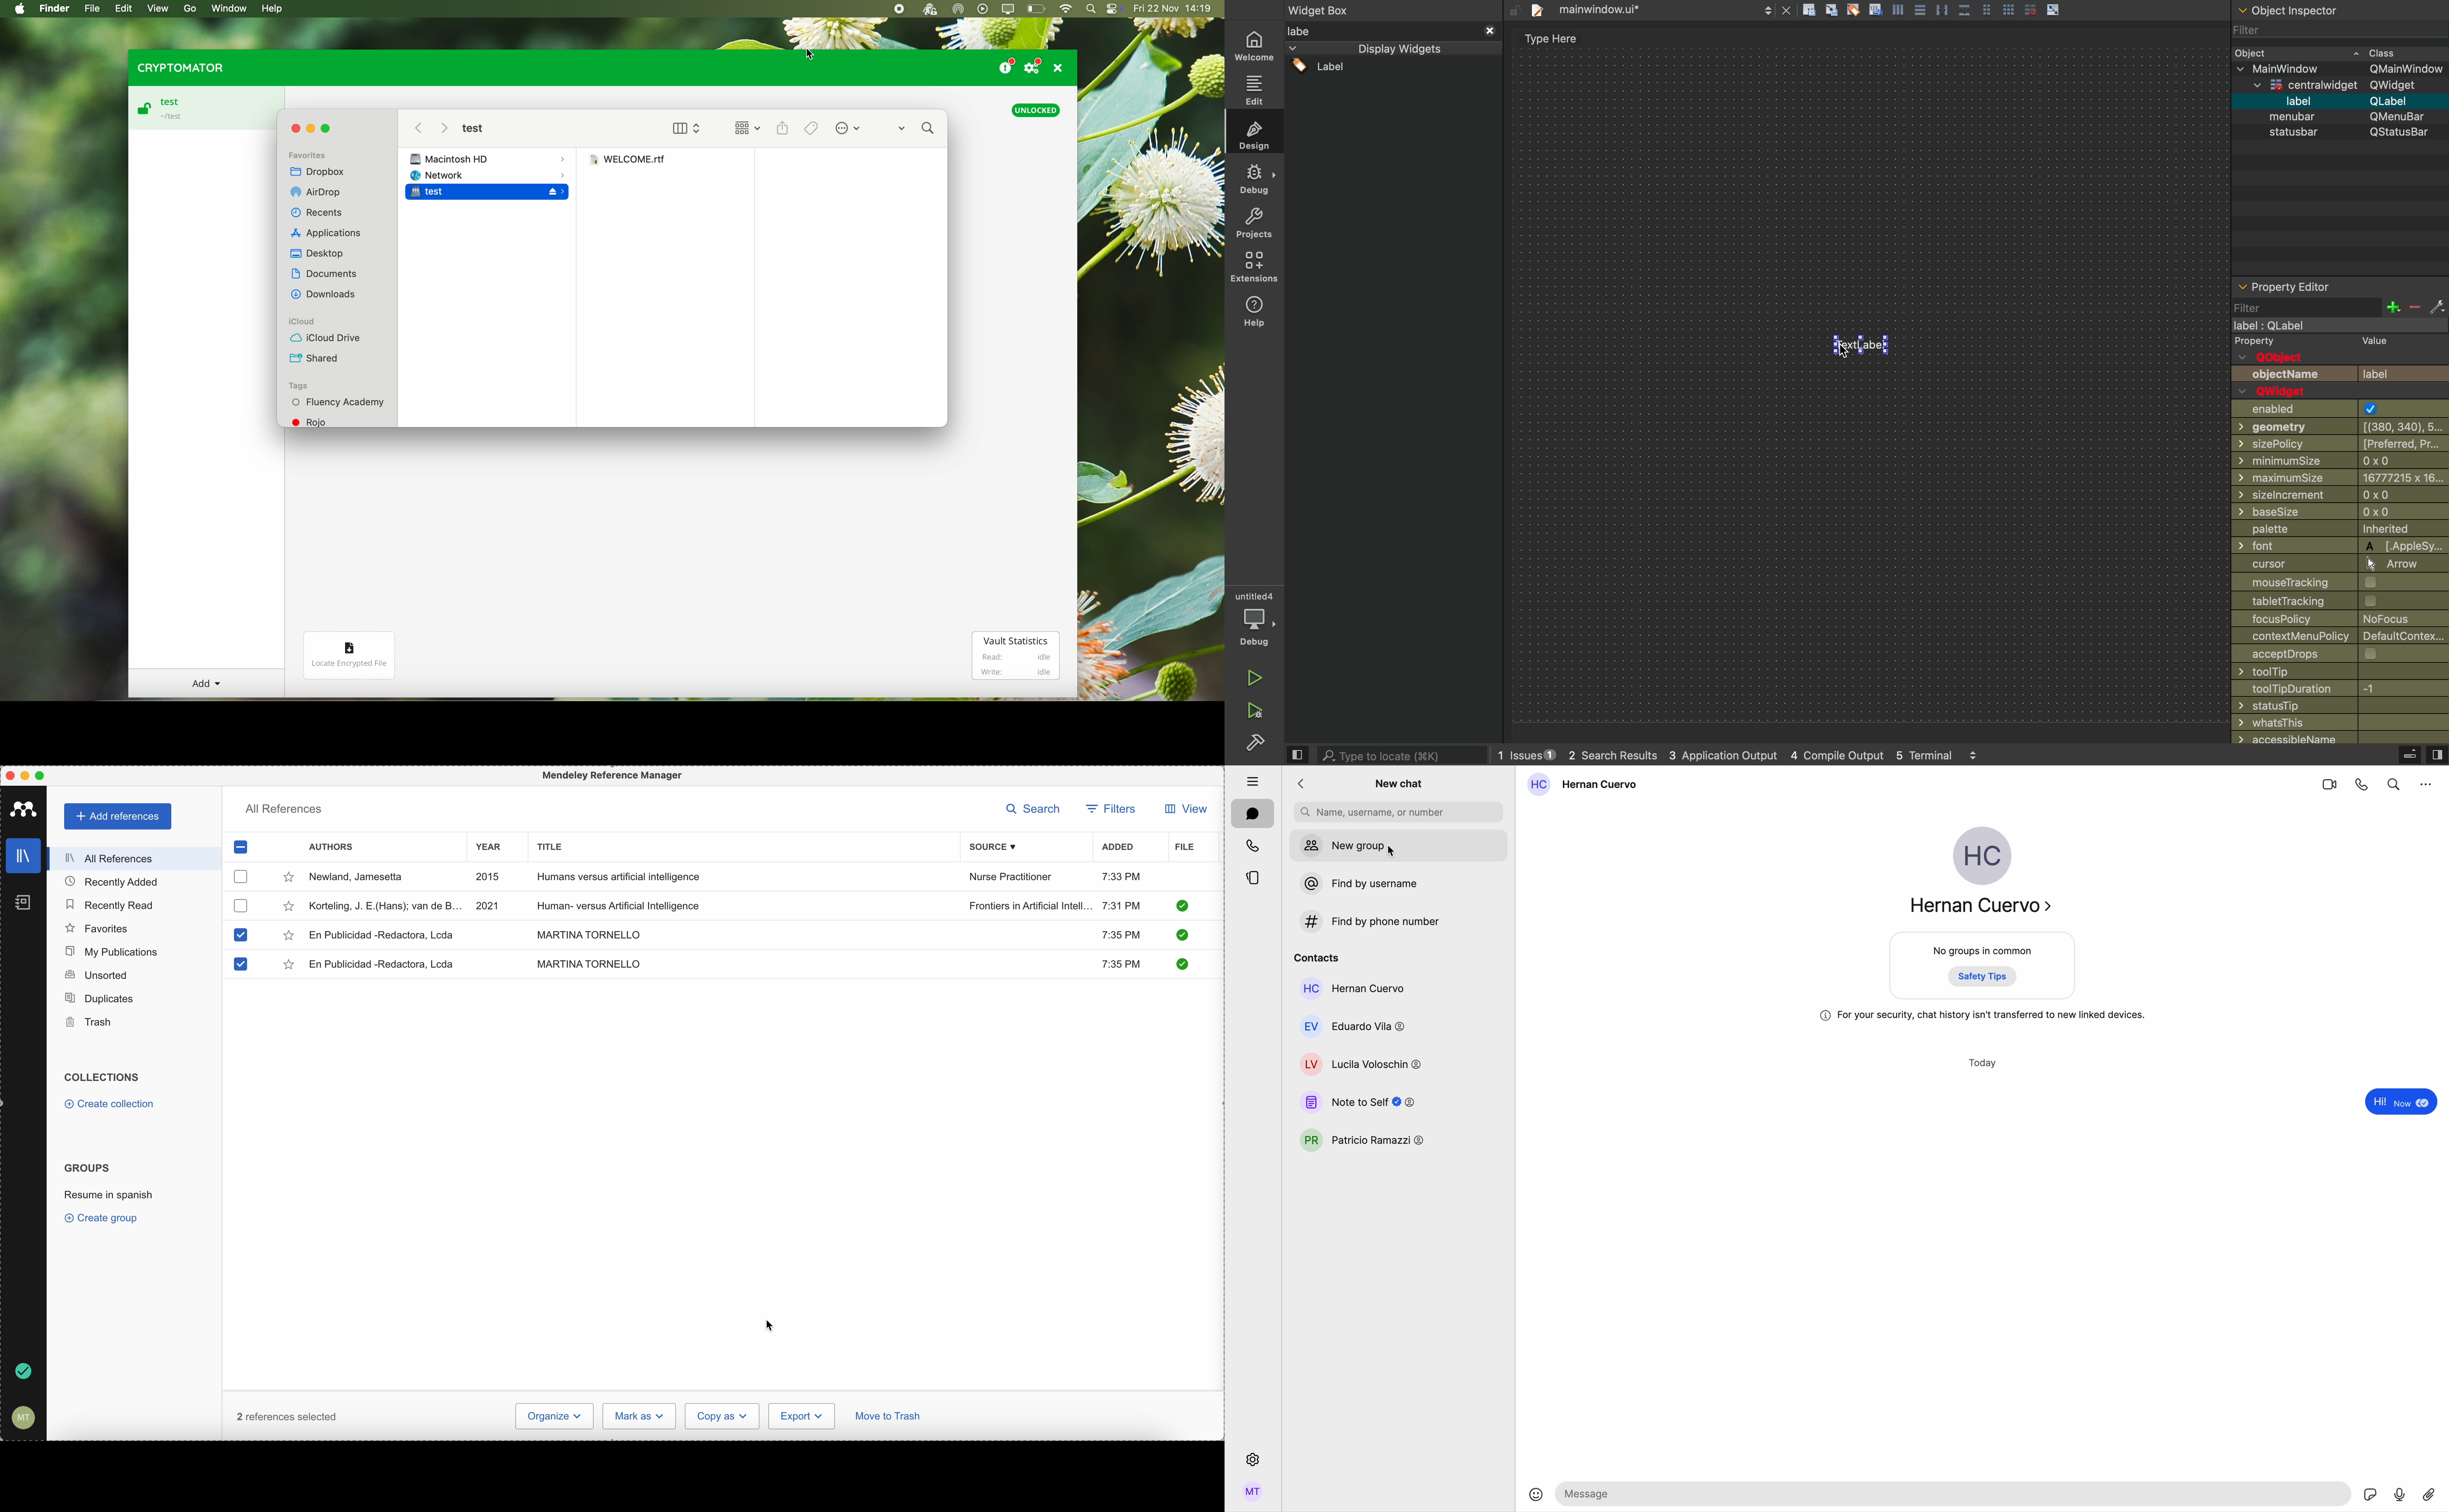 The height and width of the screenshot is (1512, 2464). I want to click on Pages, so click(1922, 11).